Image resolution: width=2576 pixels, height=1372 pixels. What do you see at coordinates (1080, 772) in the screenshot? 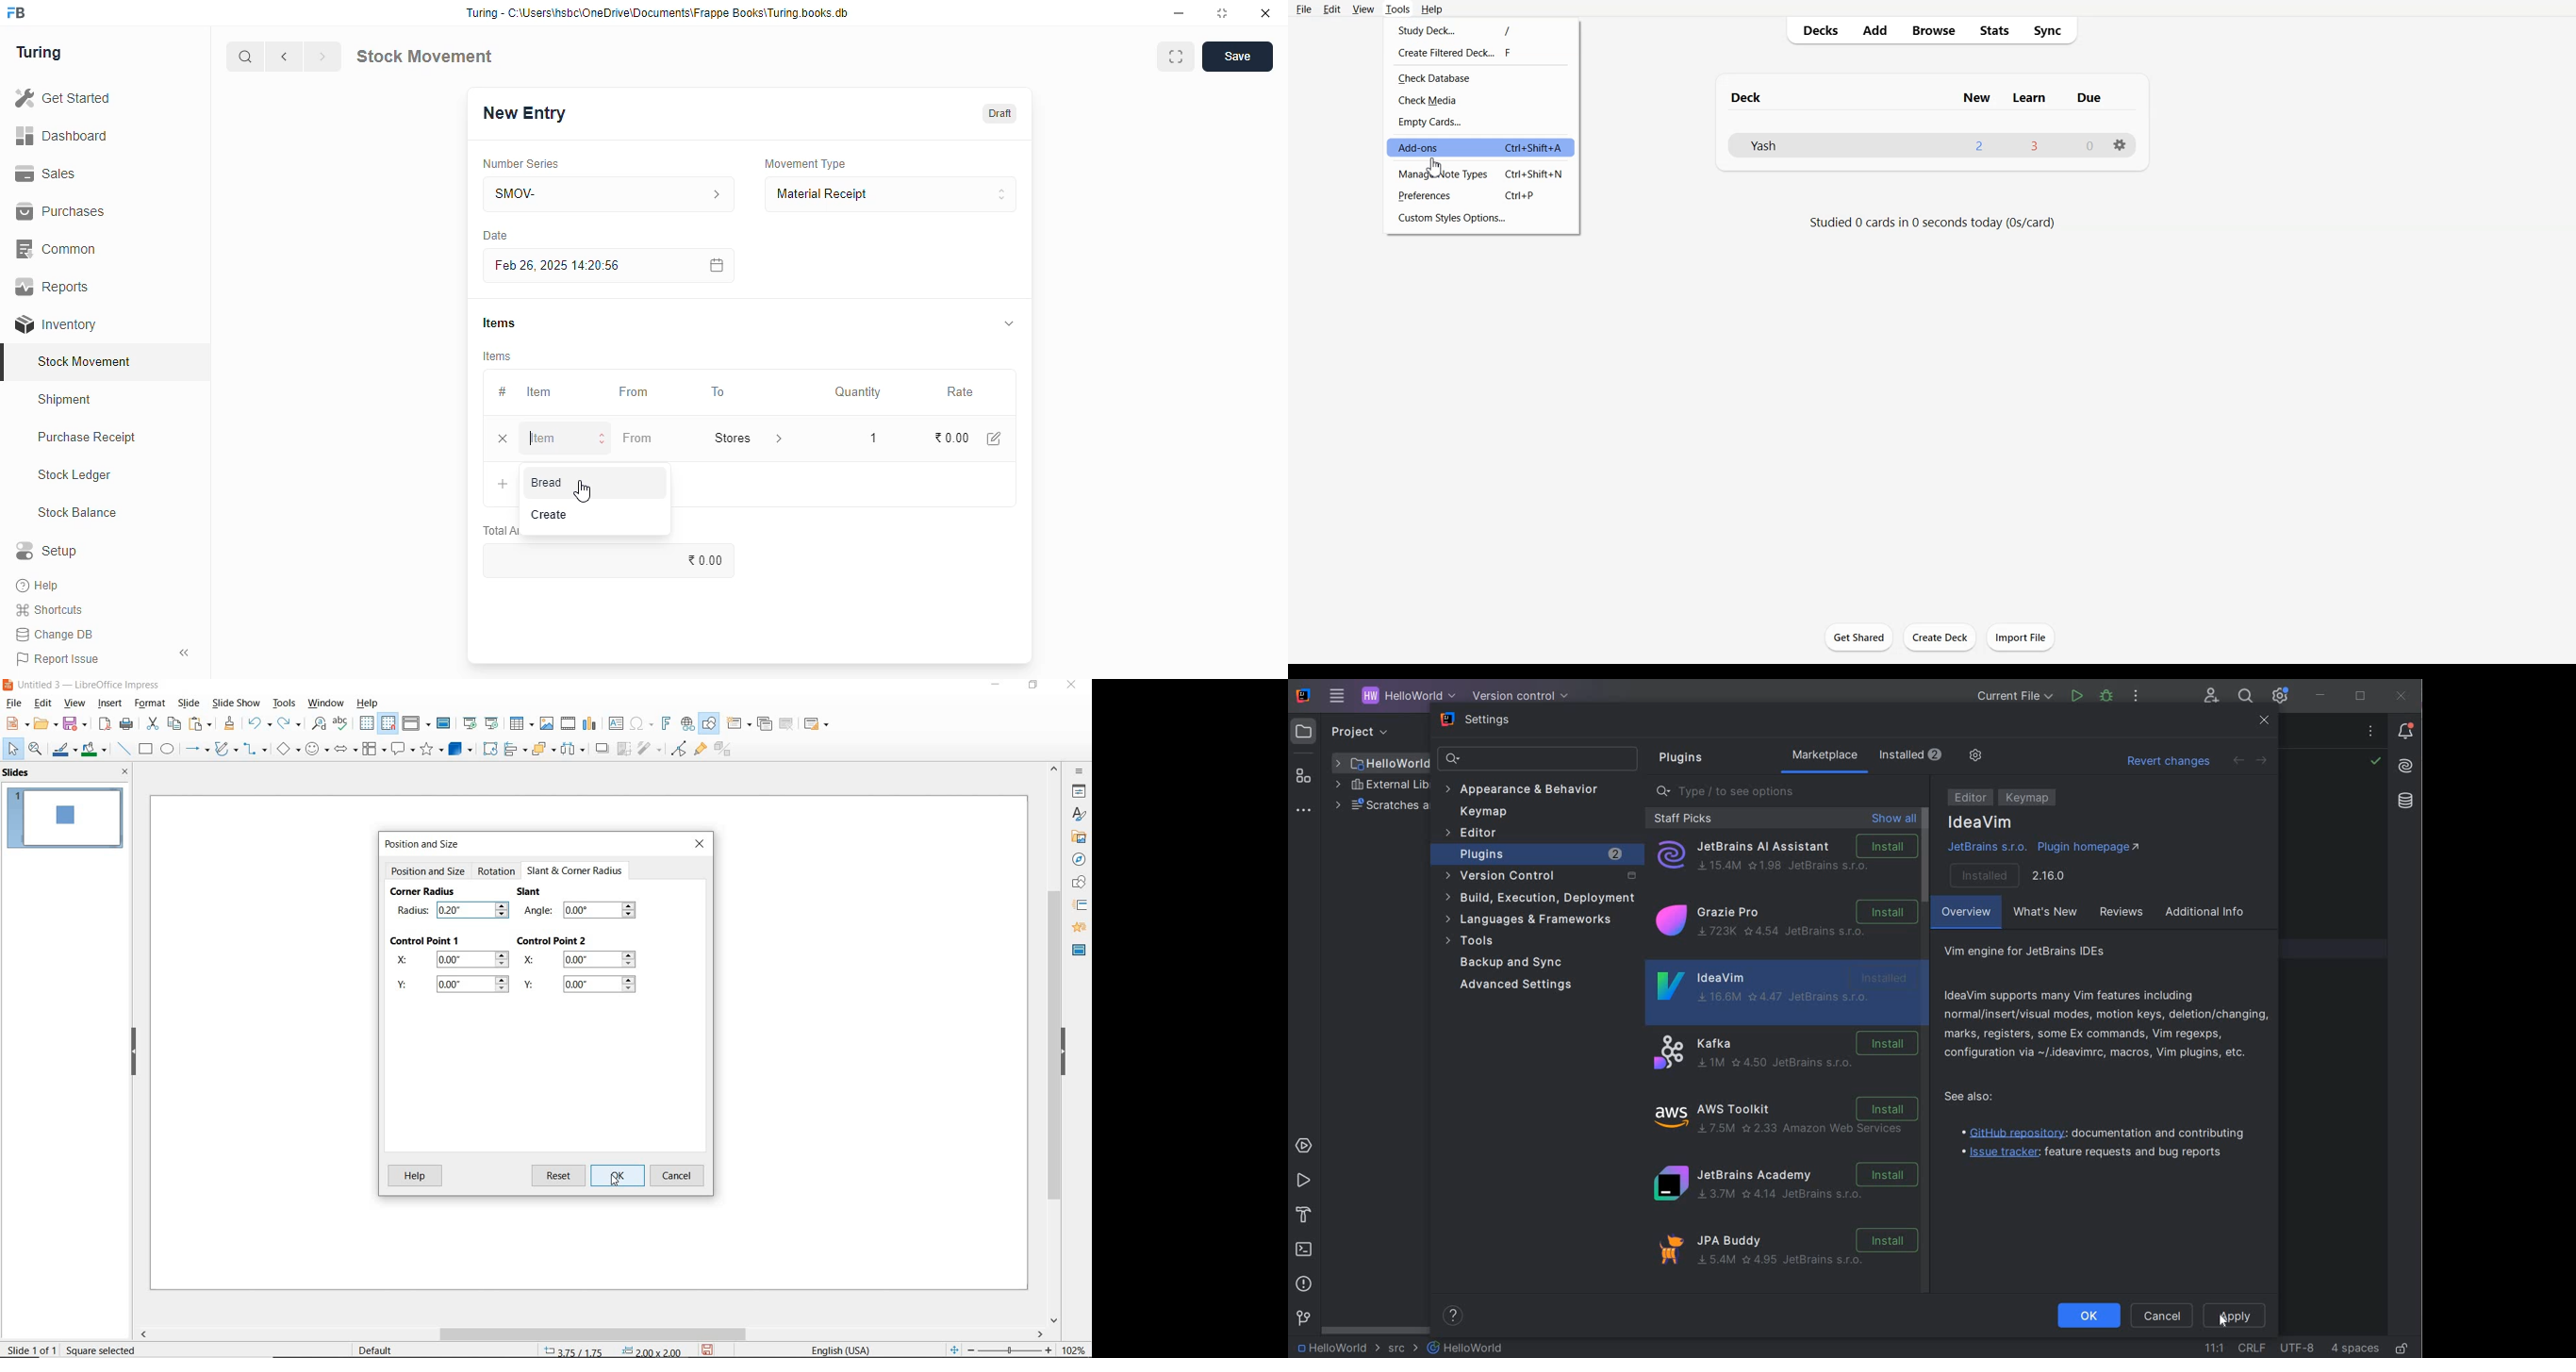
I see `sidebar settings` at bounding box center [1080, 772].